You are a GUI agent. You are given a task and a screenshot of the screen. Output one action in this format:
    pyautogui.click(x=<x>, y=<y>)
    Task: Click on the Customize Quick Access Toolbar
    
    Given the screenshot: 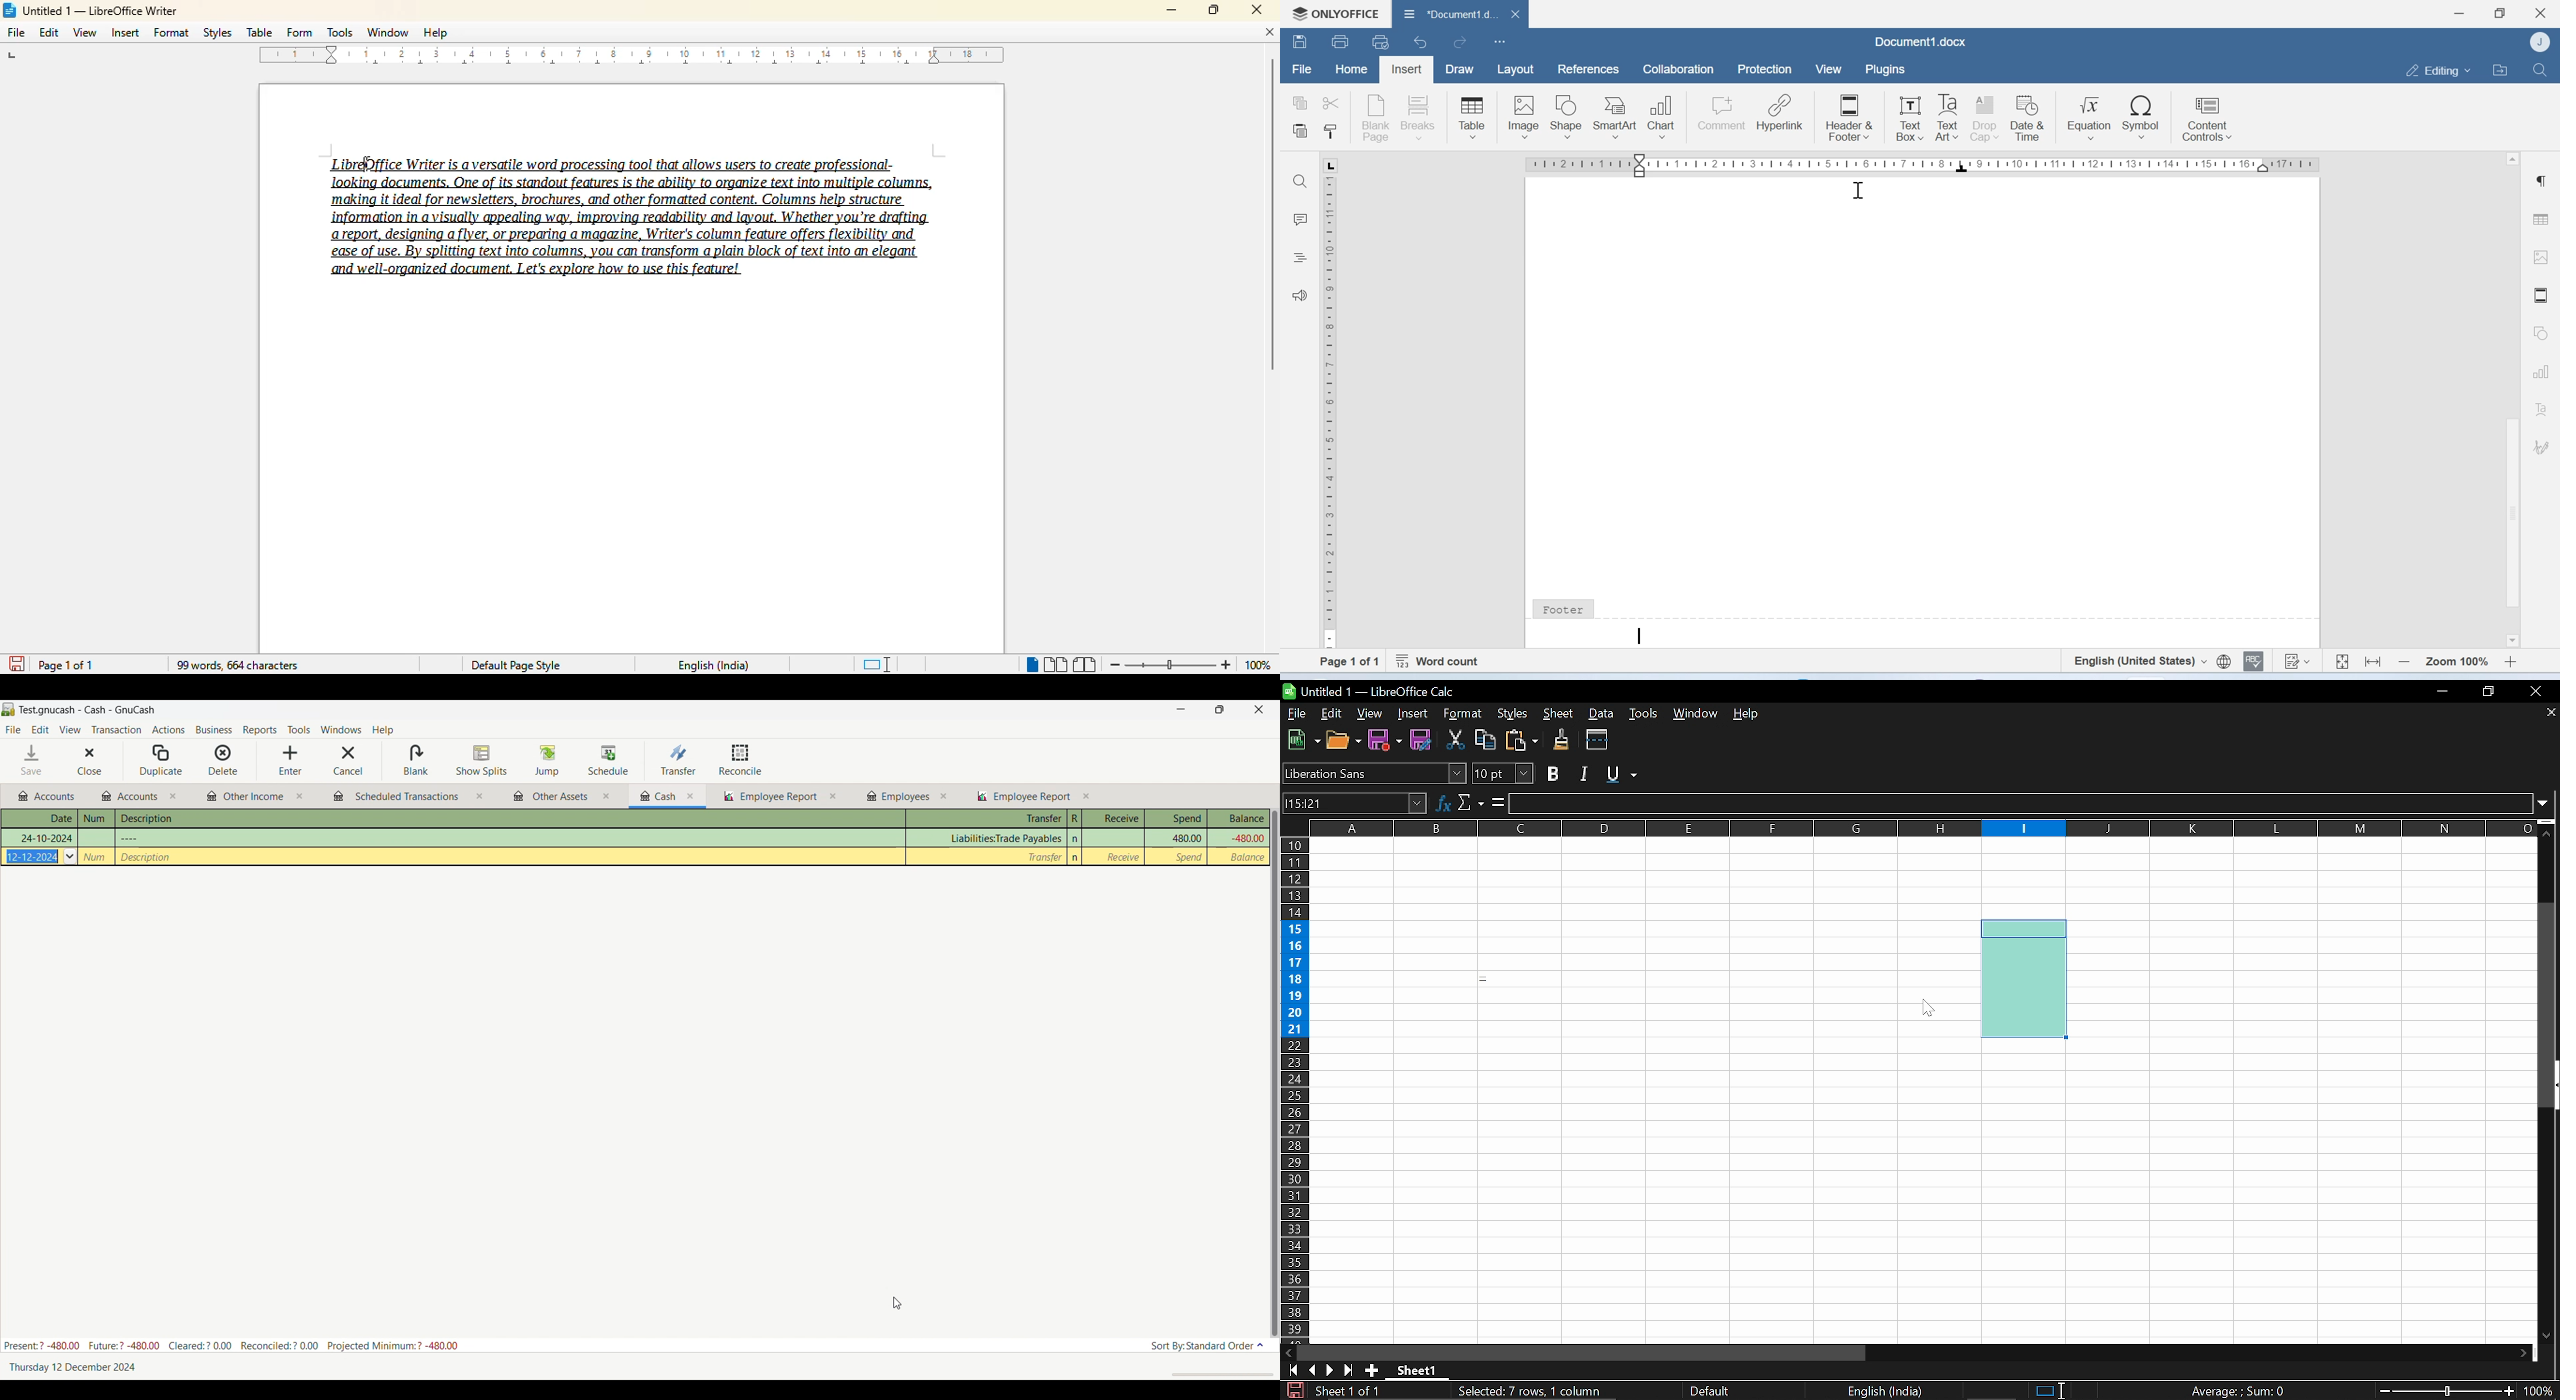 What is the action you would take?
    pyautogui.click(x=1500, y=43)
    